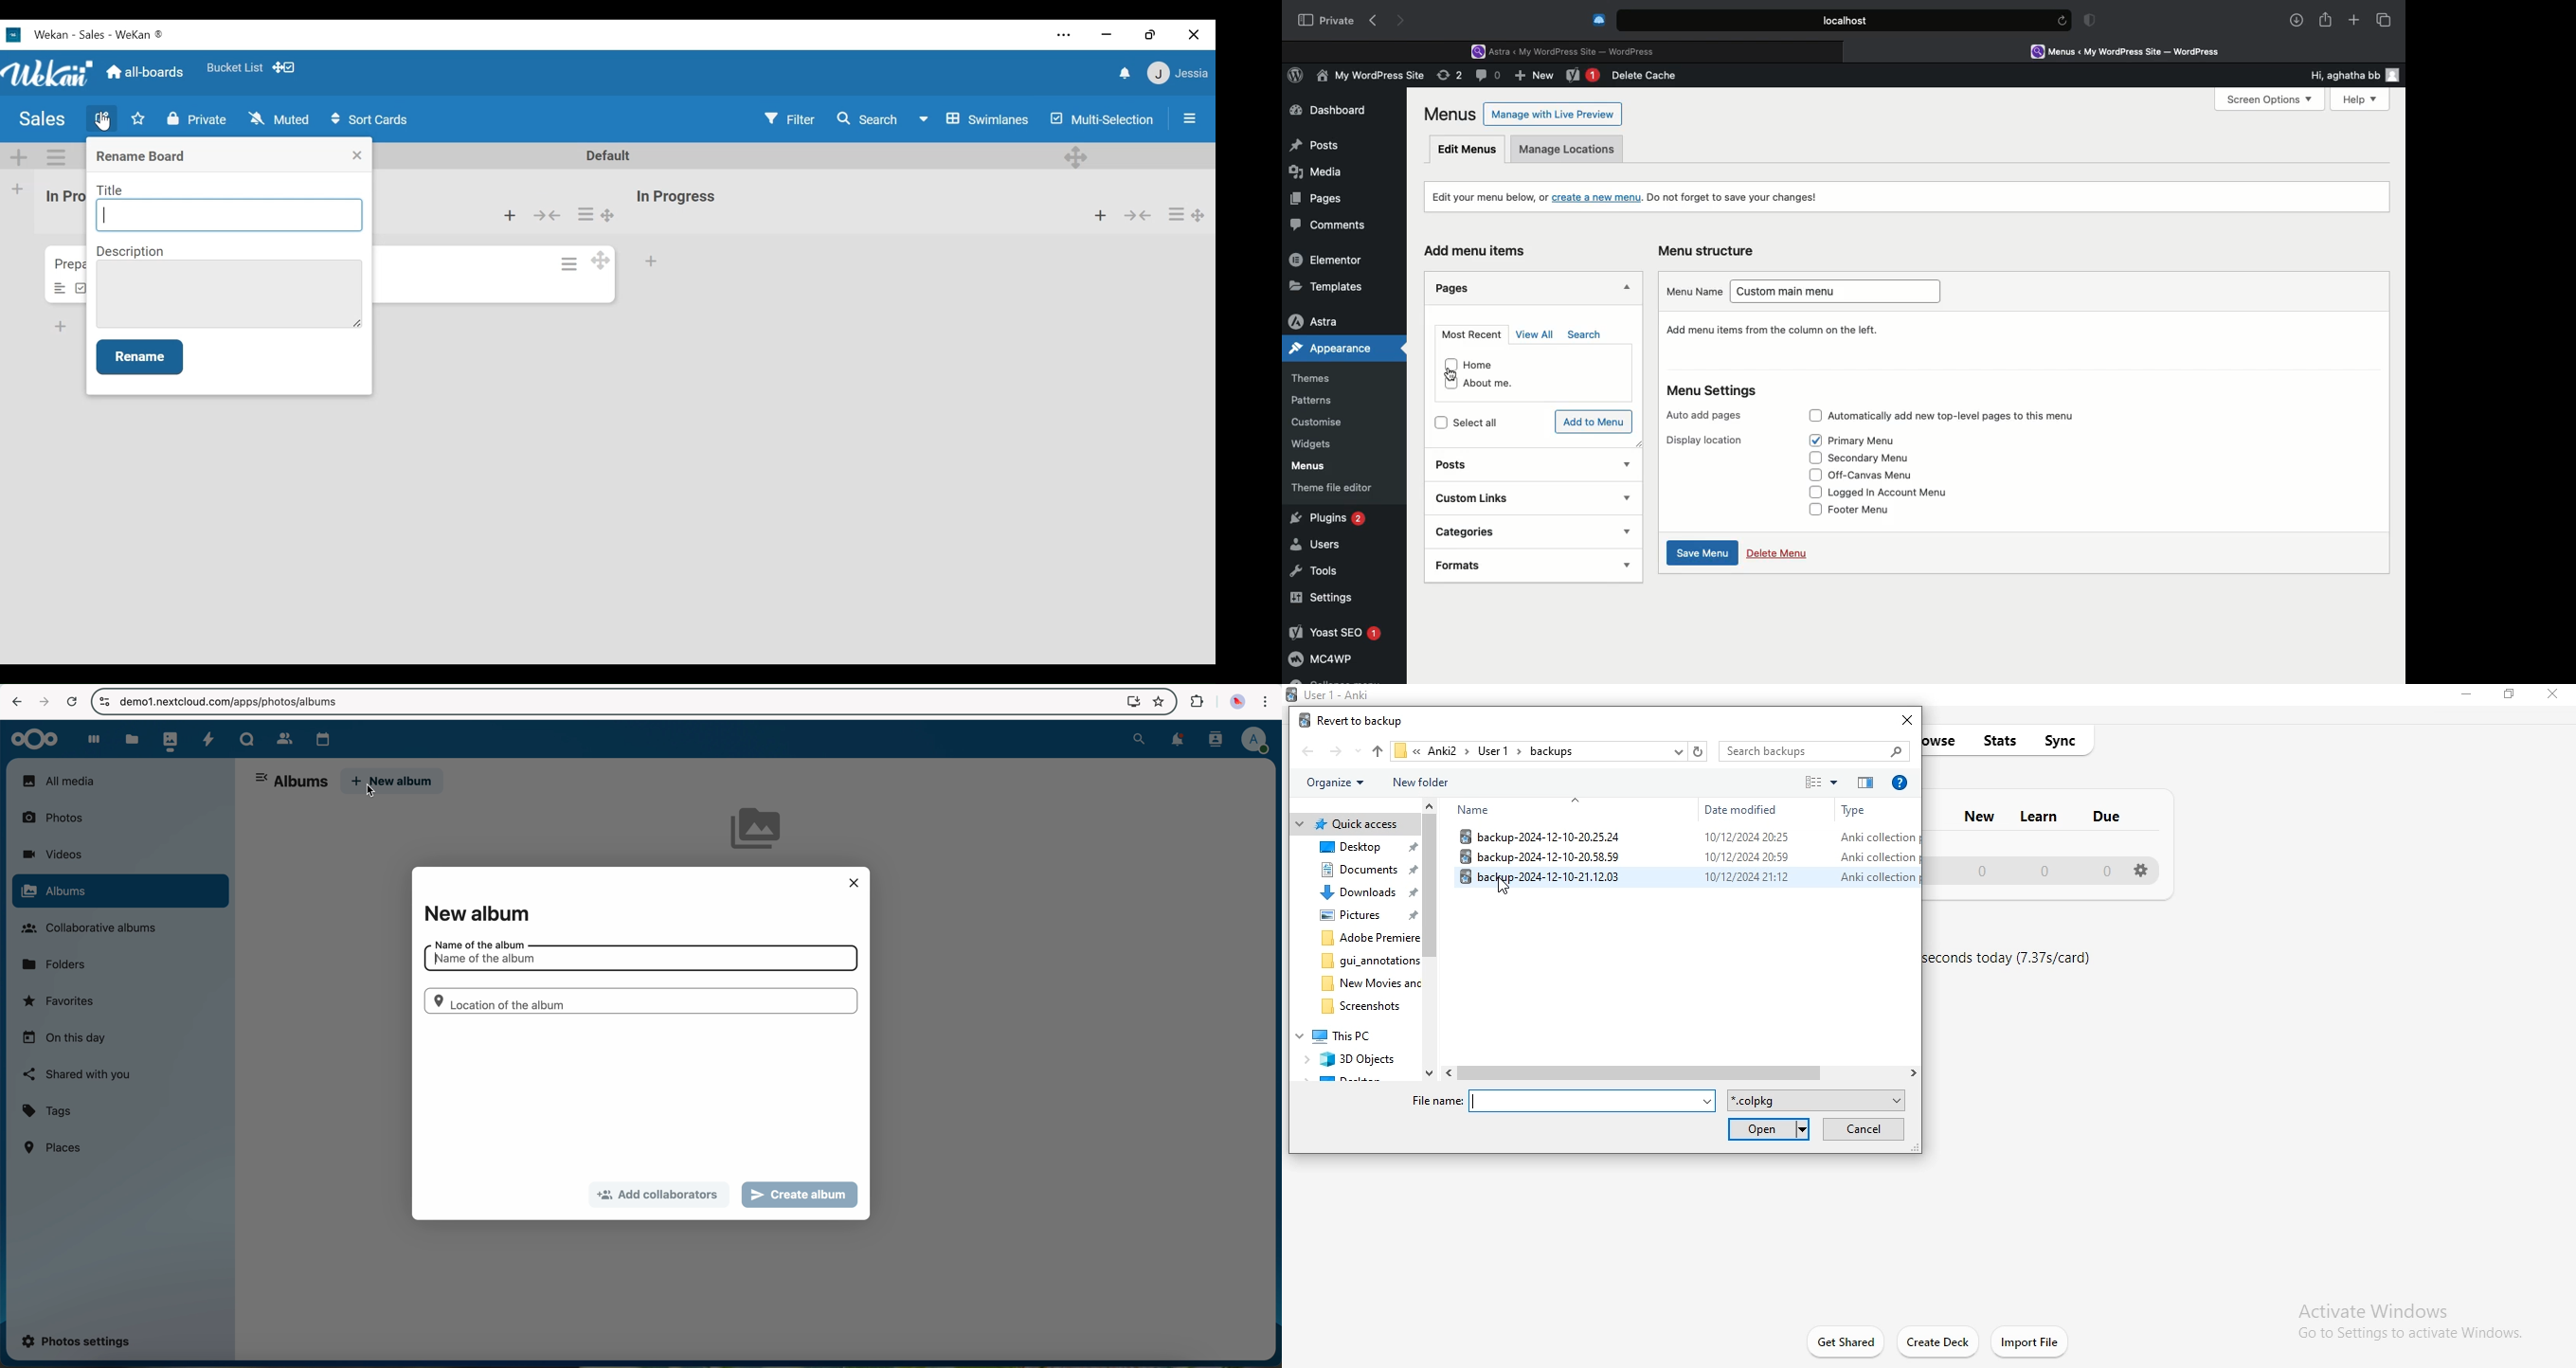  Describe the element at coordinates (1693, 290) in the screenshot. I see `Menu name` at that location.